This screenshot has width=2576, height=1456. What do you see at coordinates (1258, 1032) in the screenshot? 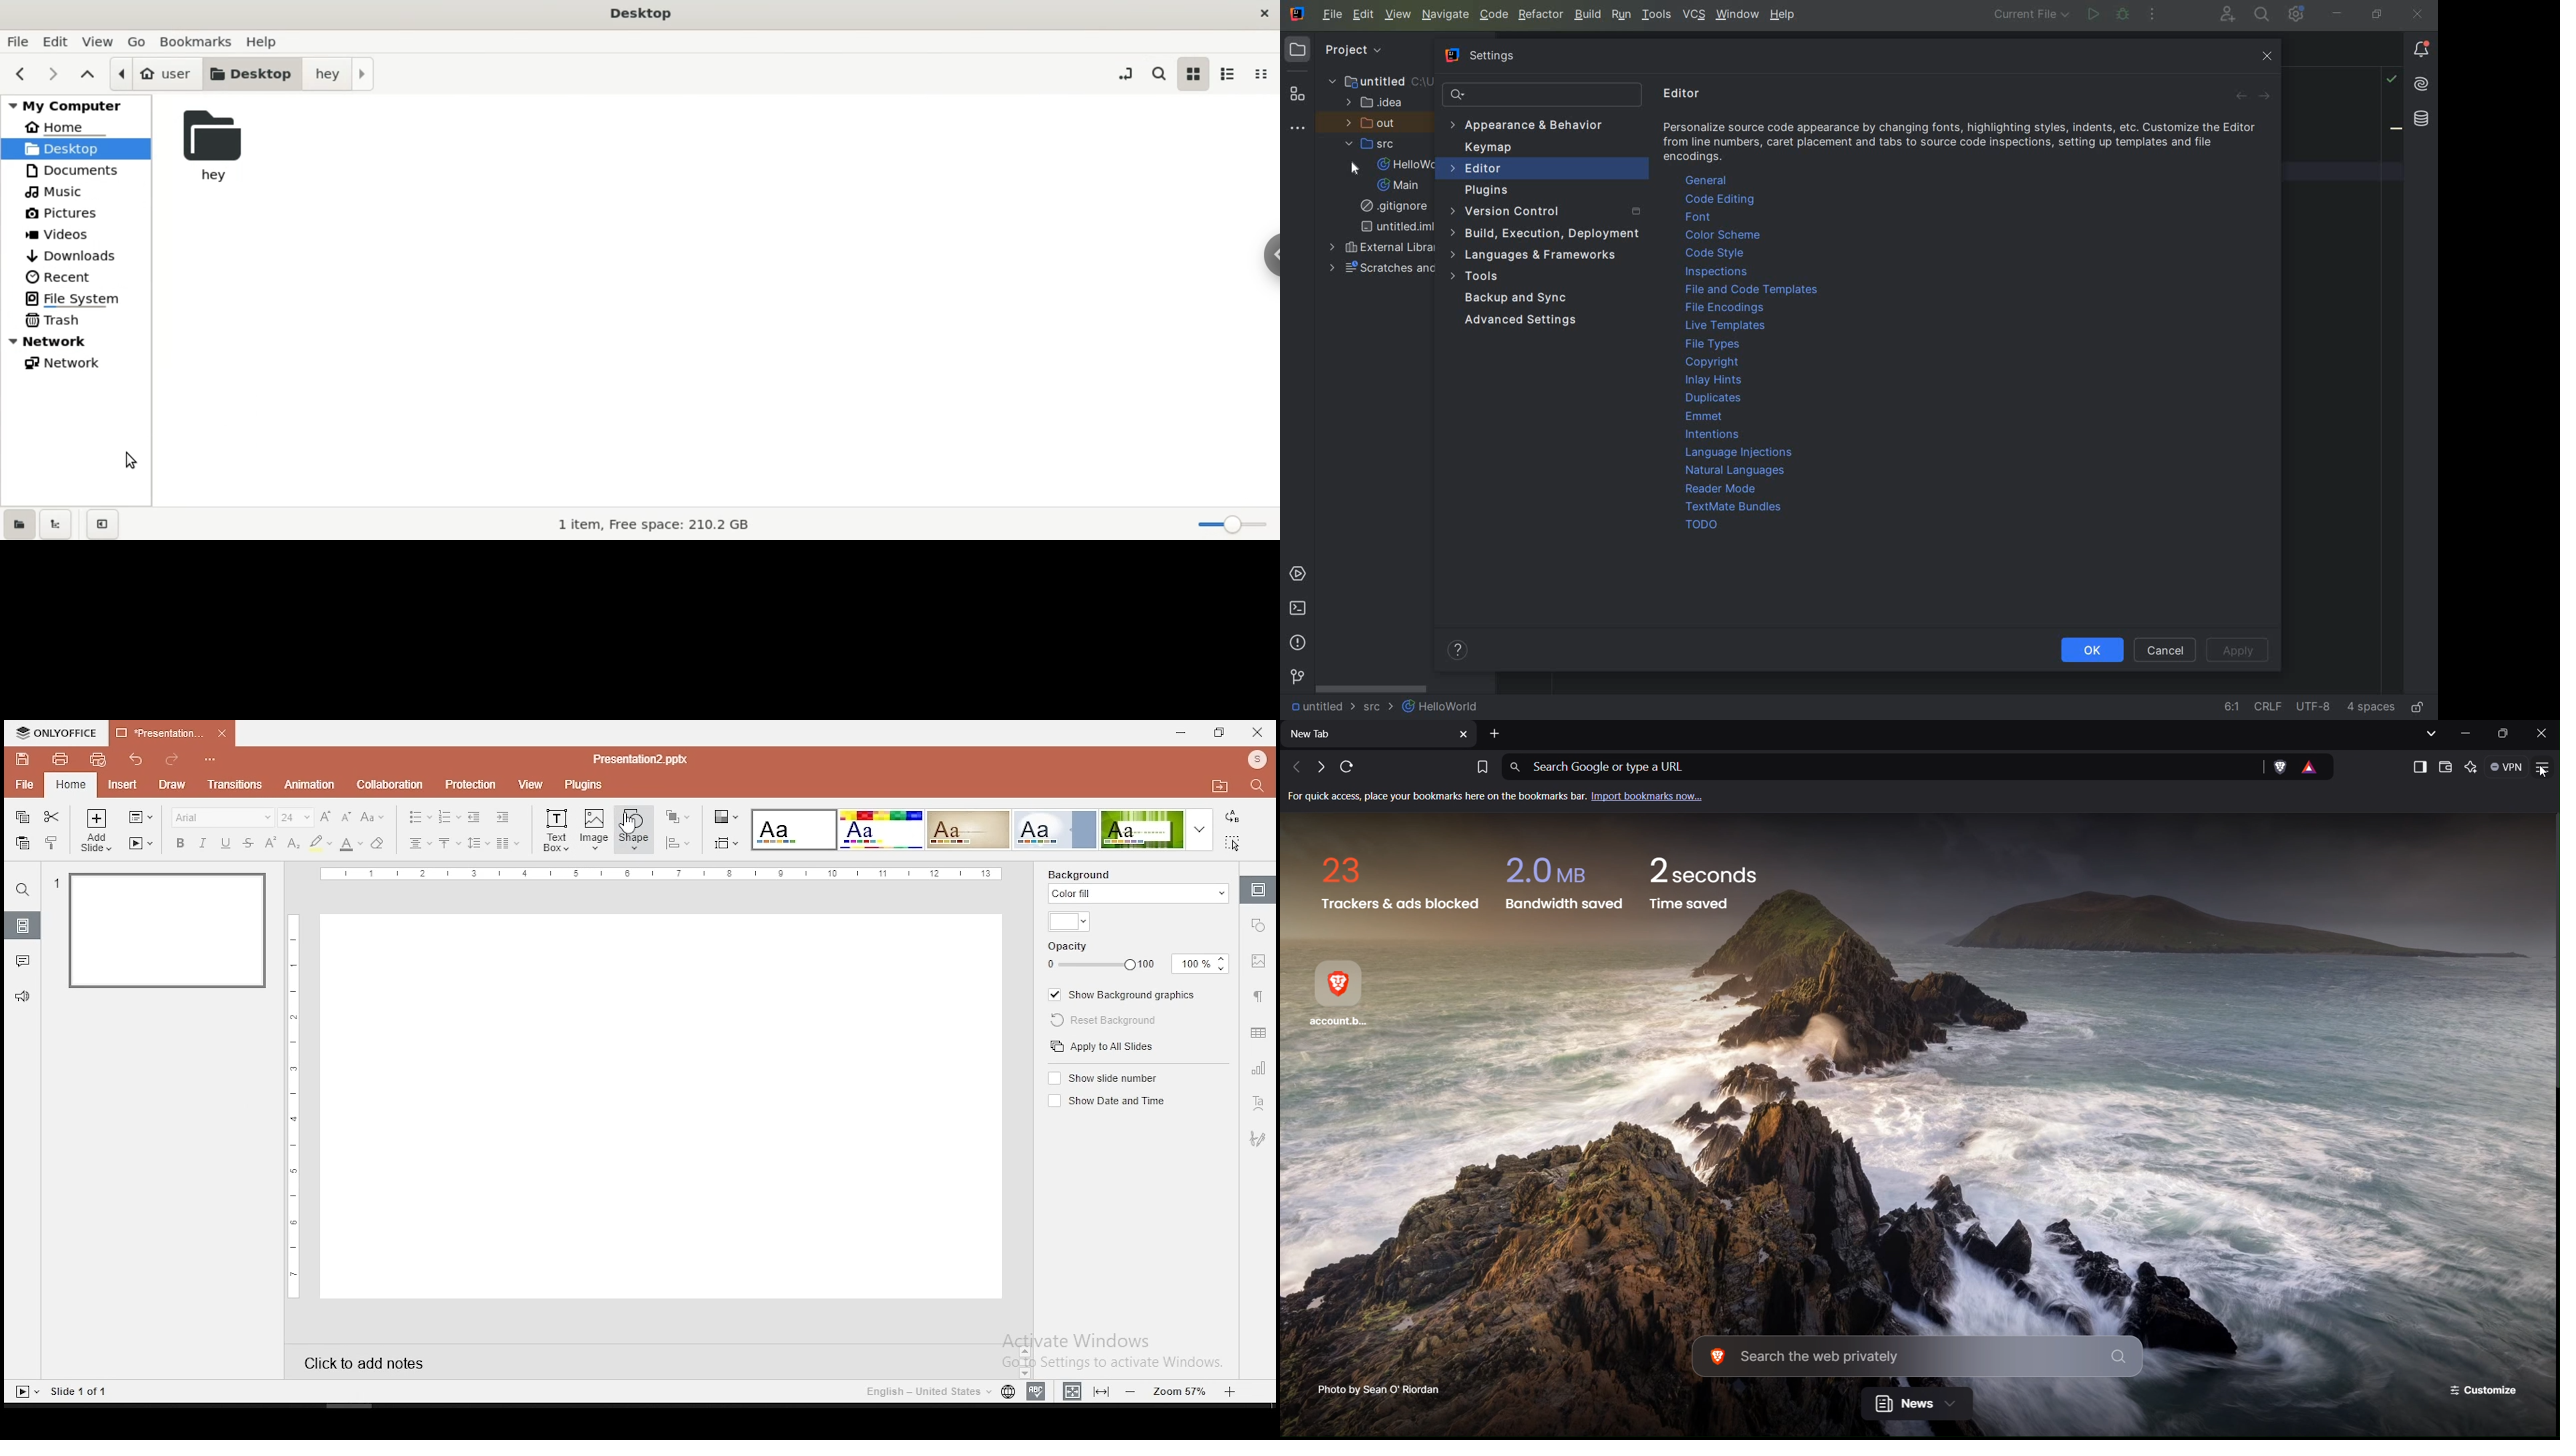
I see `table settings` at bounding box center [1258, 1032].